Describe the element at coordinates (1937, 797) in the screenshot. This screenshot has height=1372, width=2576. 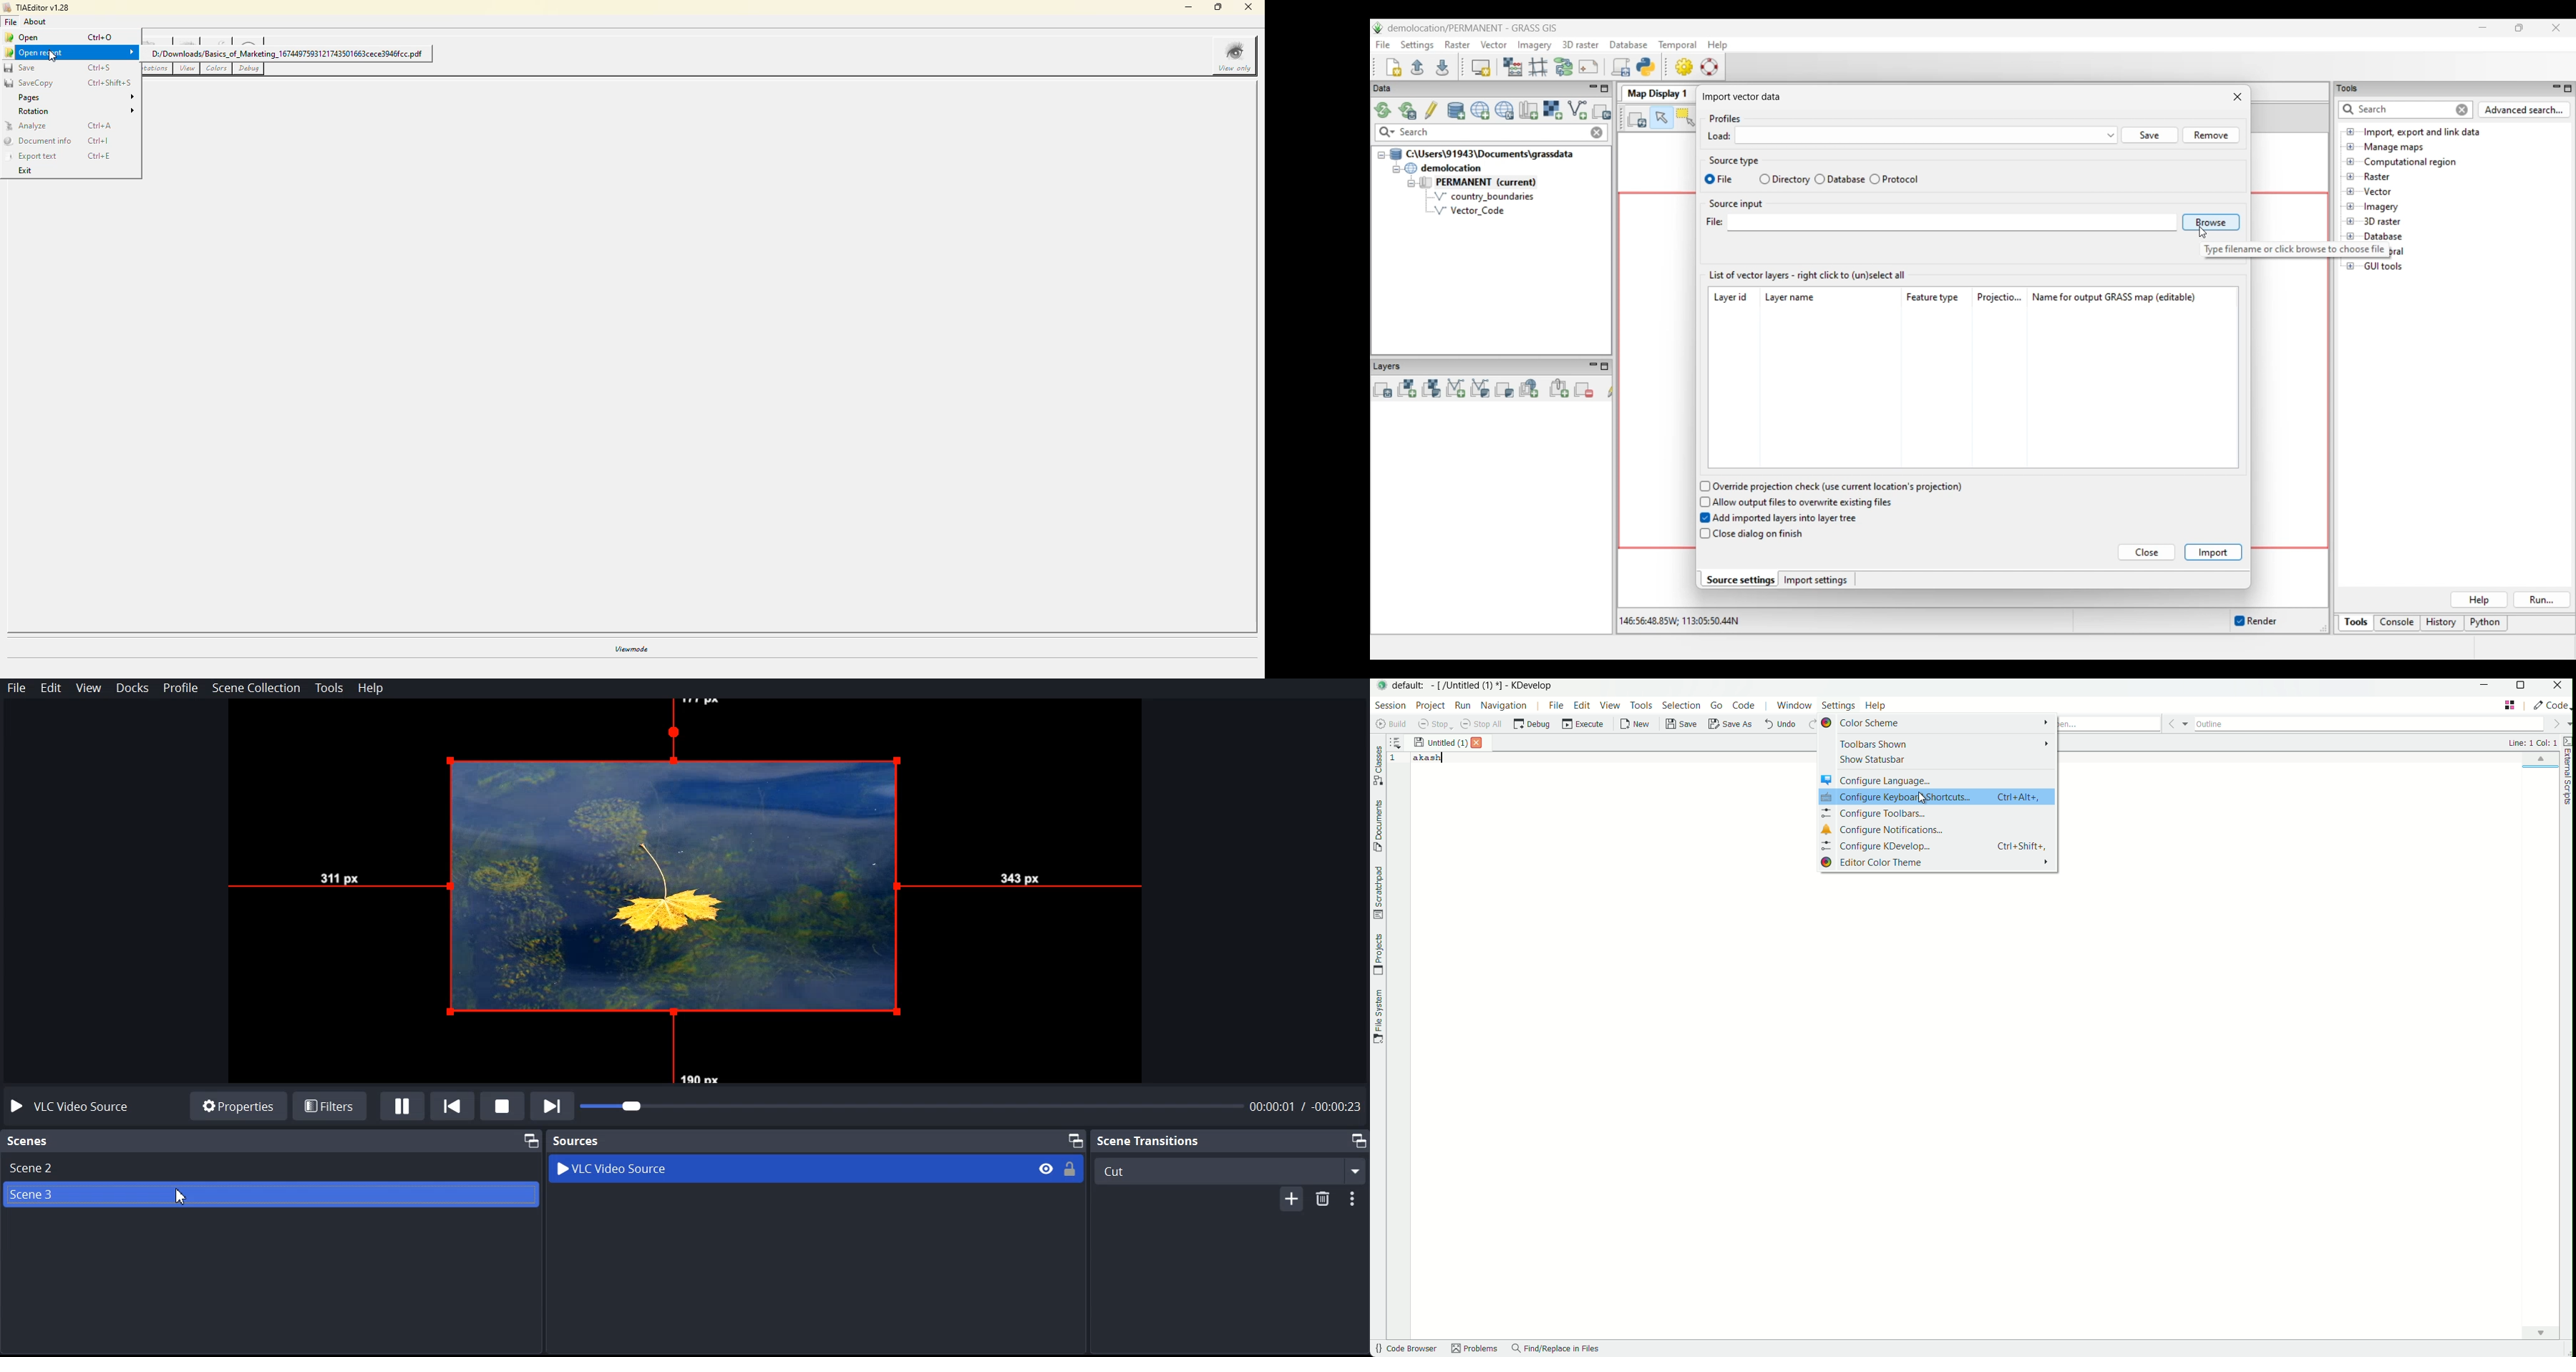
I see `configure keyboard shortcuts` at that location.